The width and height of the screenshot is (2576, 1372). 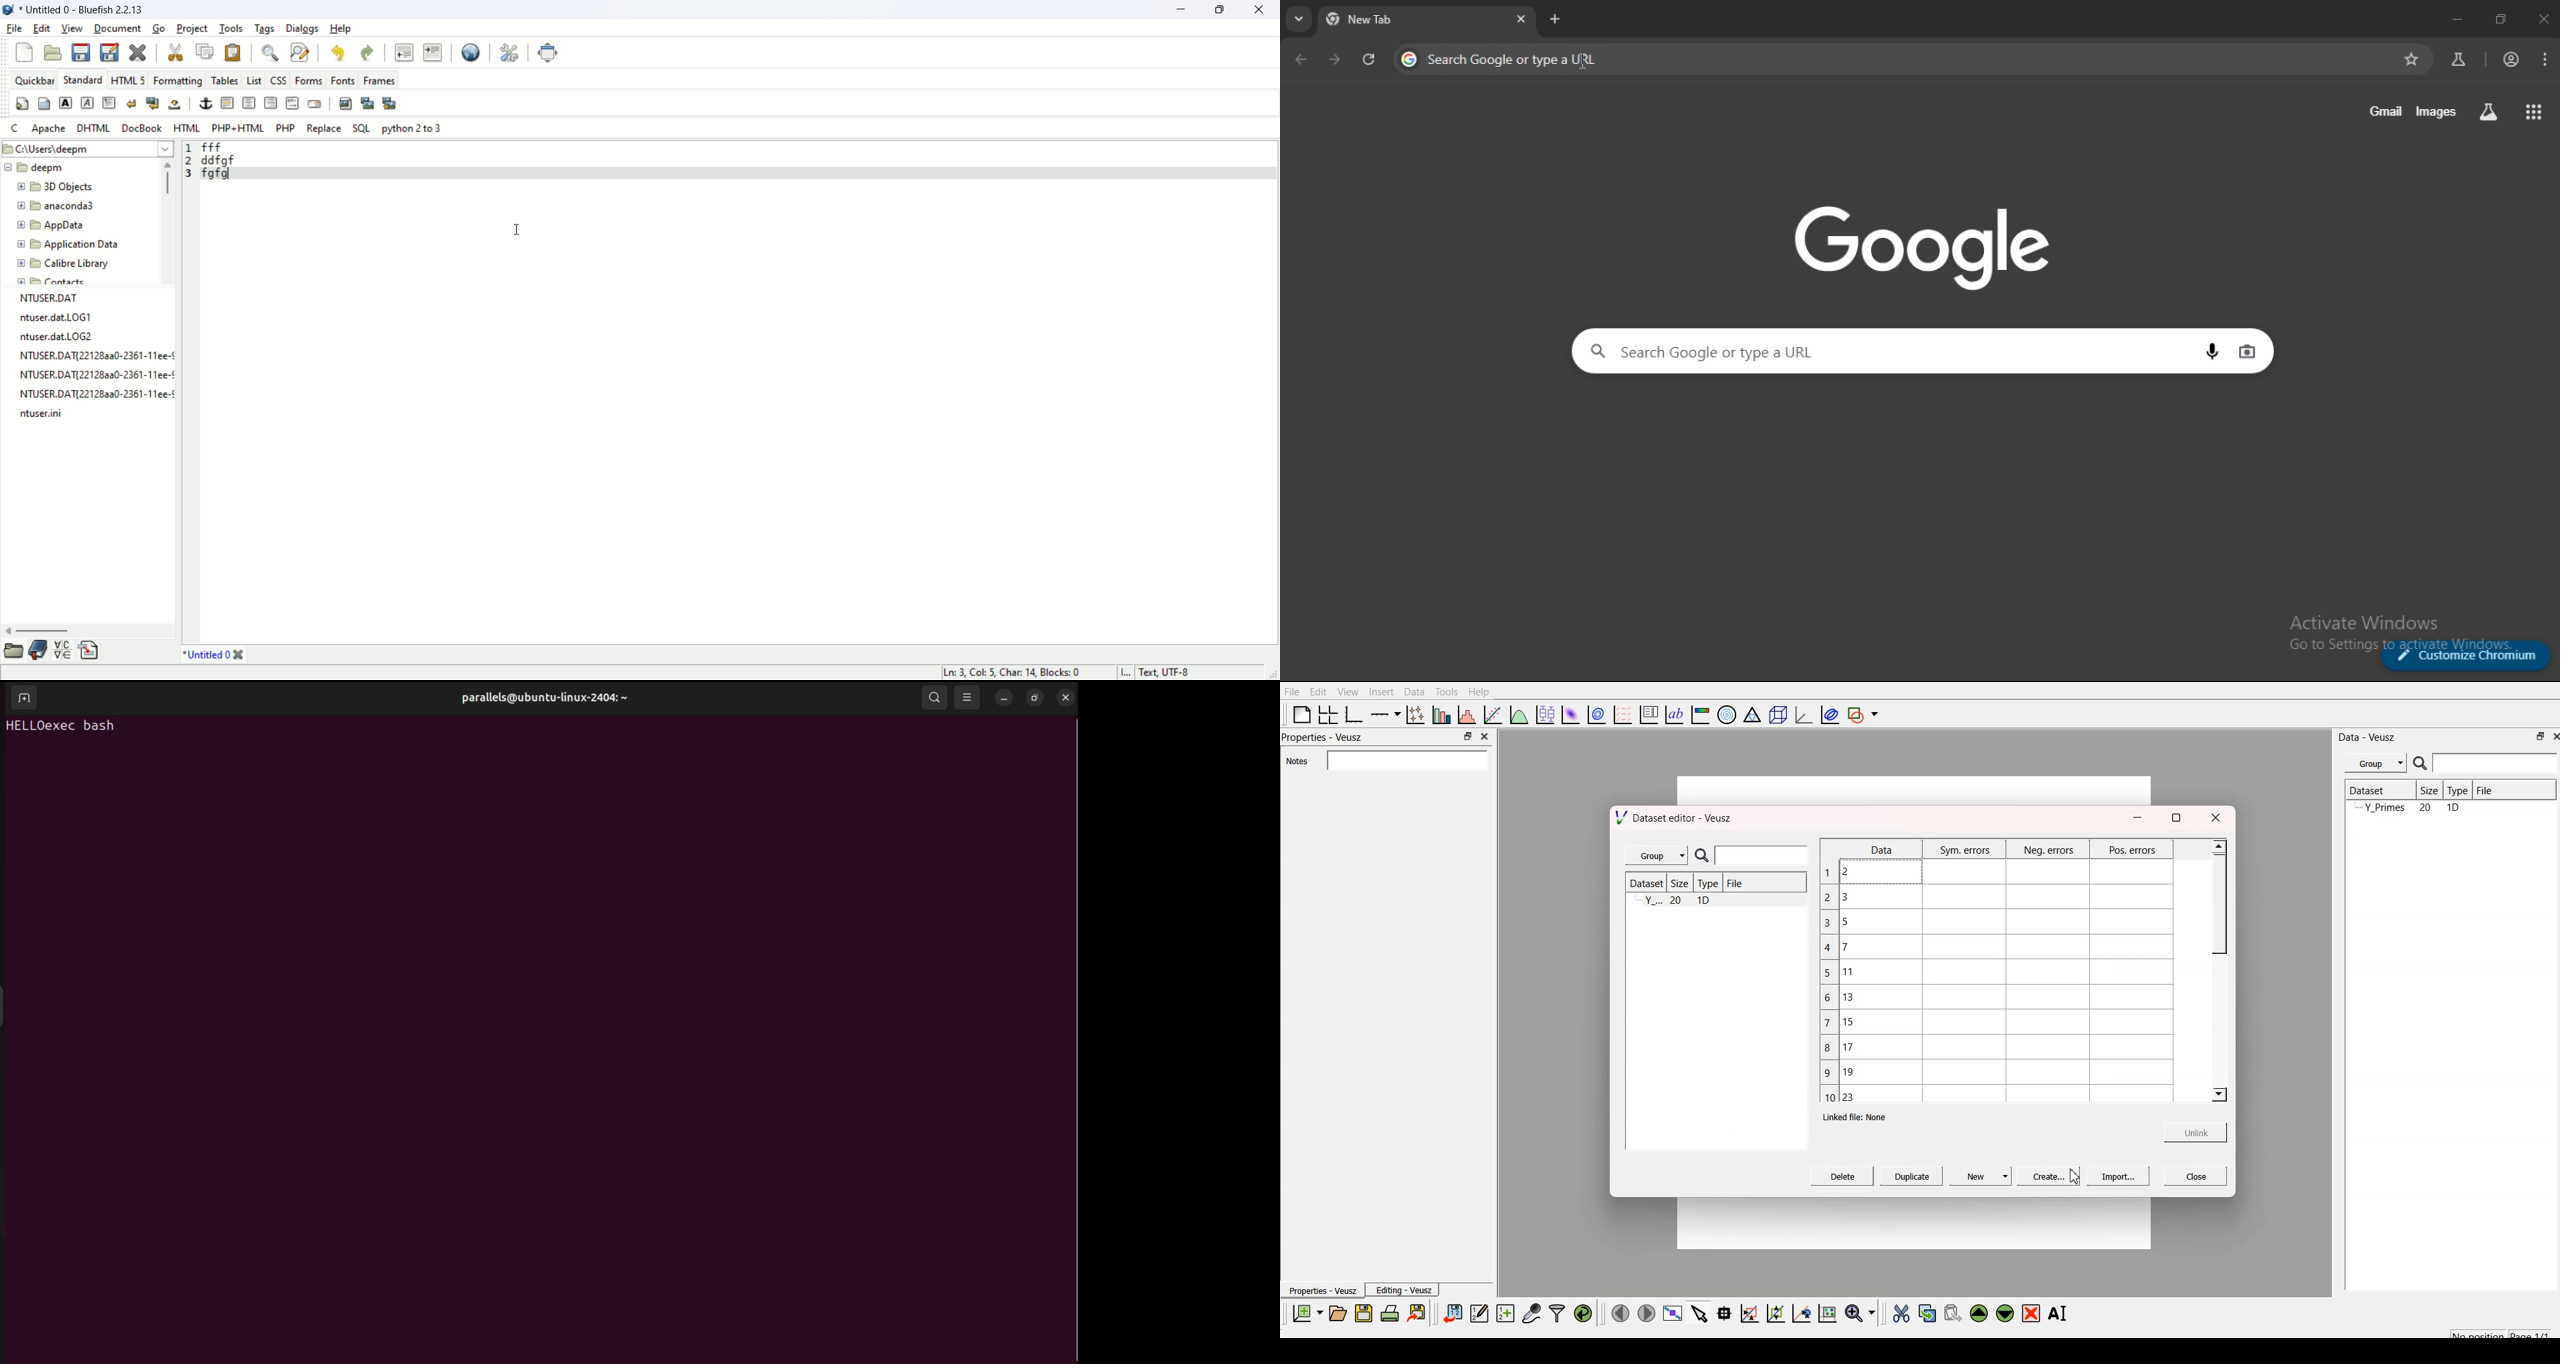 What do you see at coordinates (85, 629) in the screenshot?
I see `horizontal scroll bar` at bounding box center [85, 629].